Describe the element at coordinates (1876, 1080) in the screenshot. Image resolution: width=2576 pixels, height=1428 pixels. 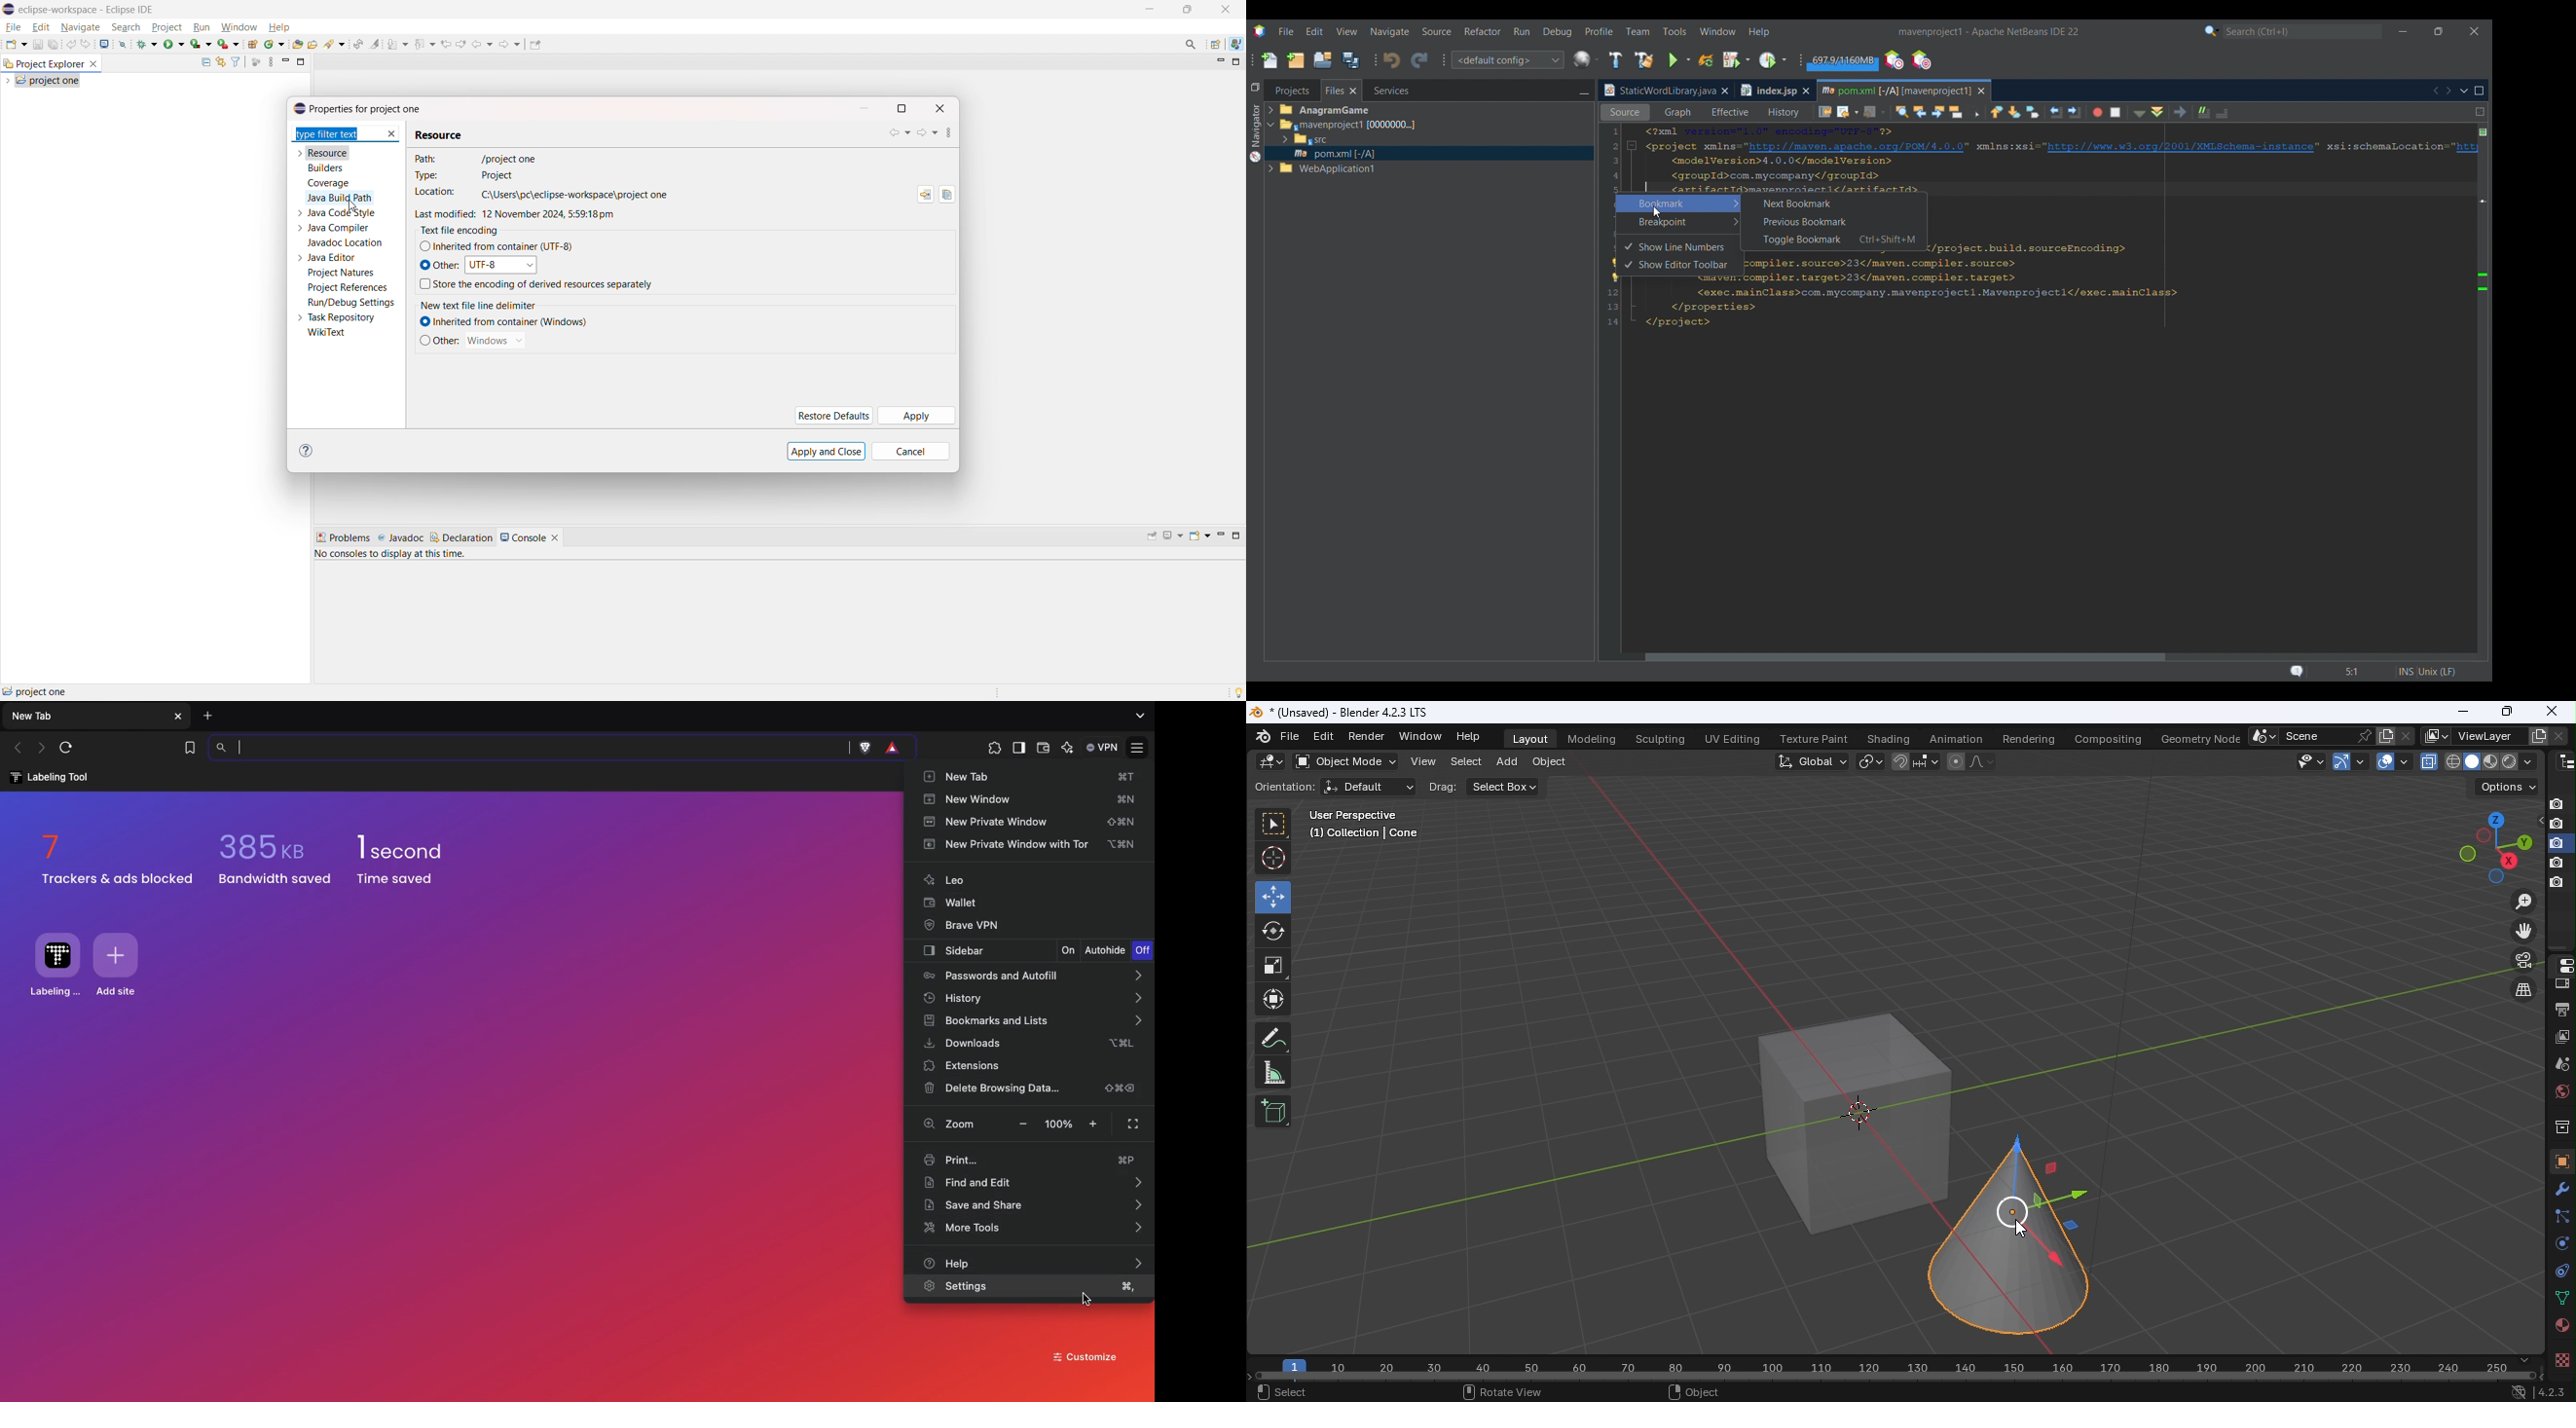
I see `Workspace` at that location.